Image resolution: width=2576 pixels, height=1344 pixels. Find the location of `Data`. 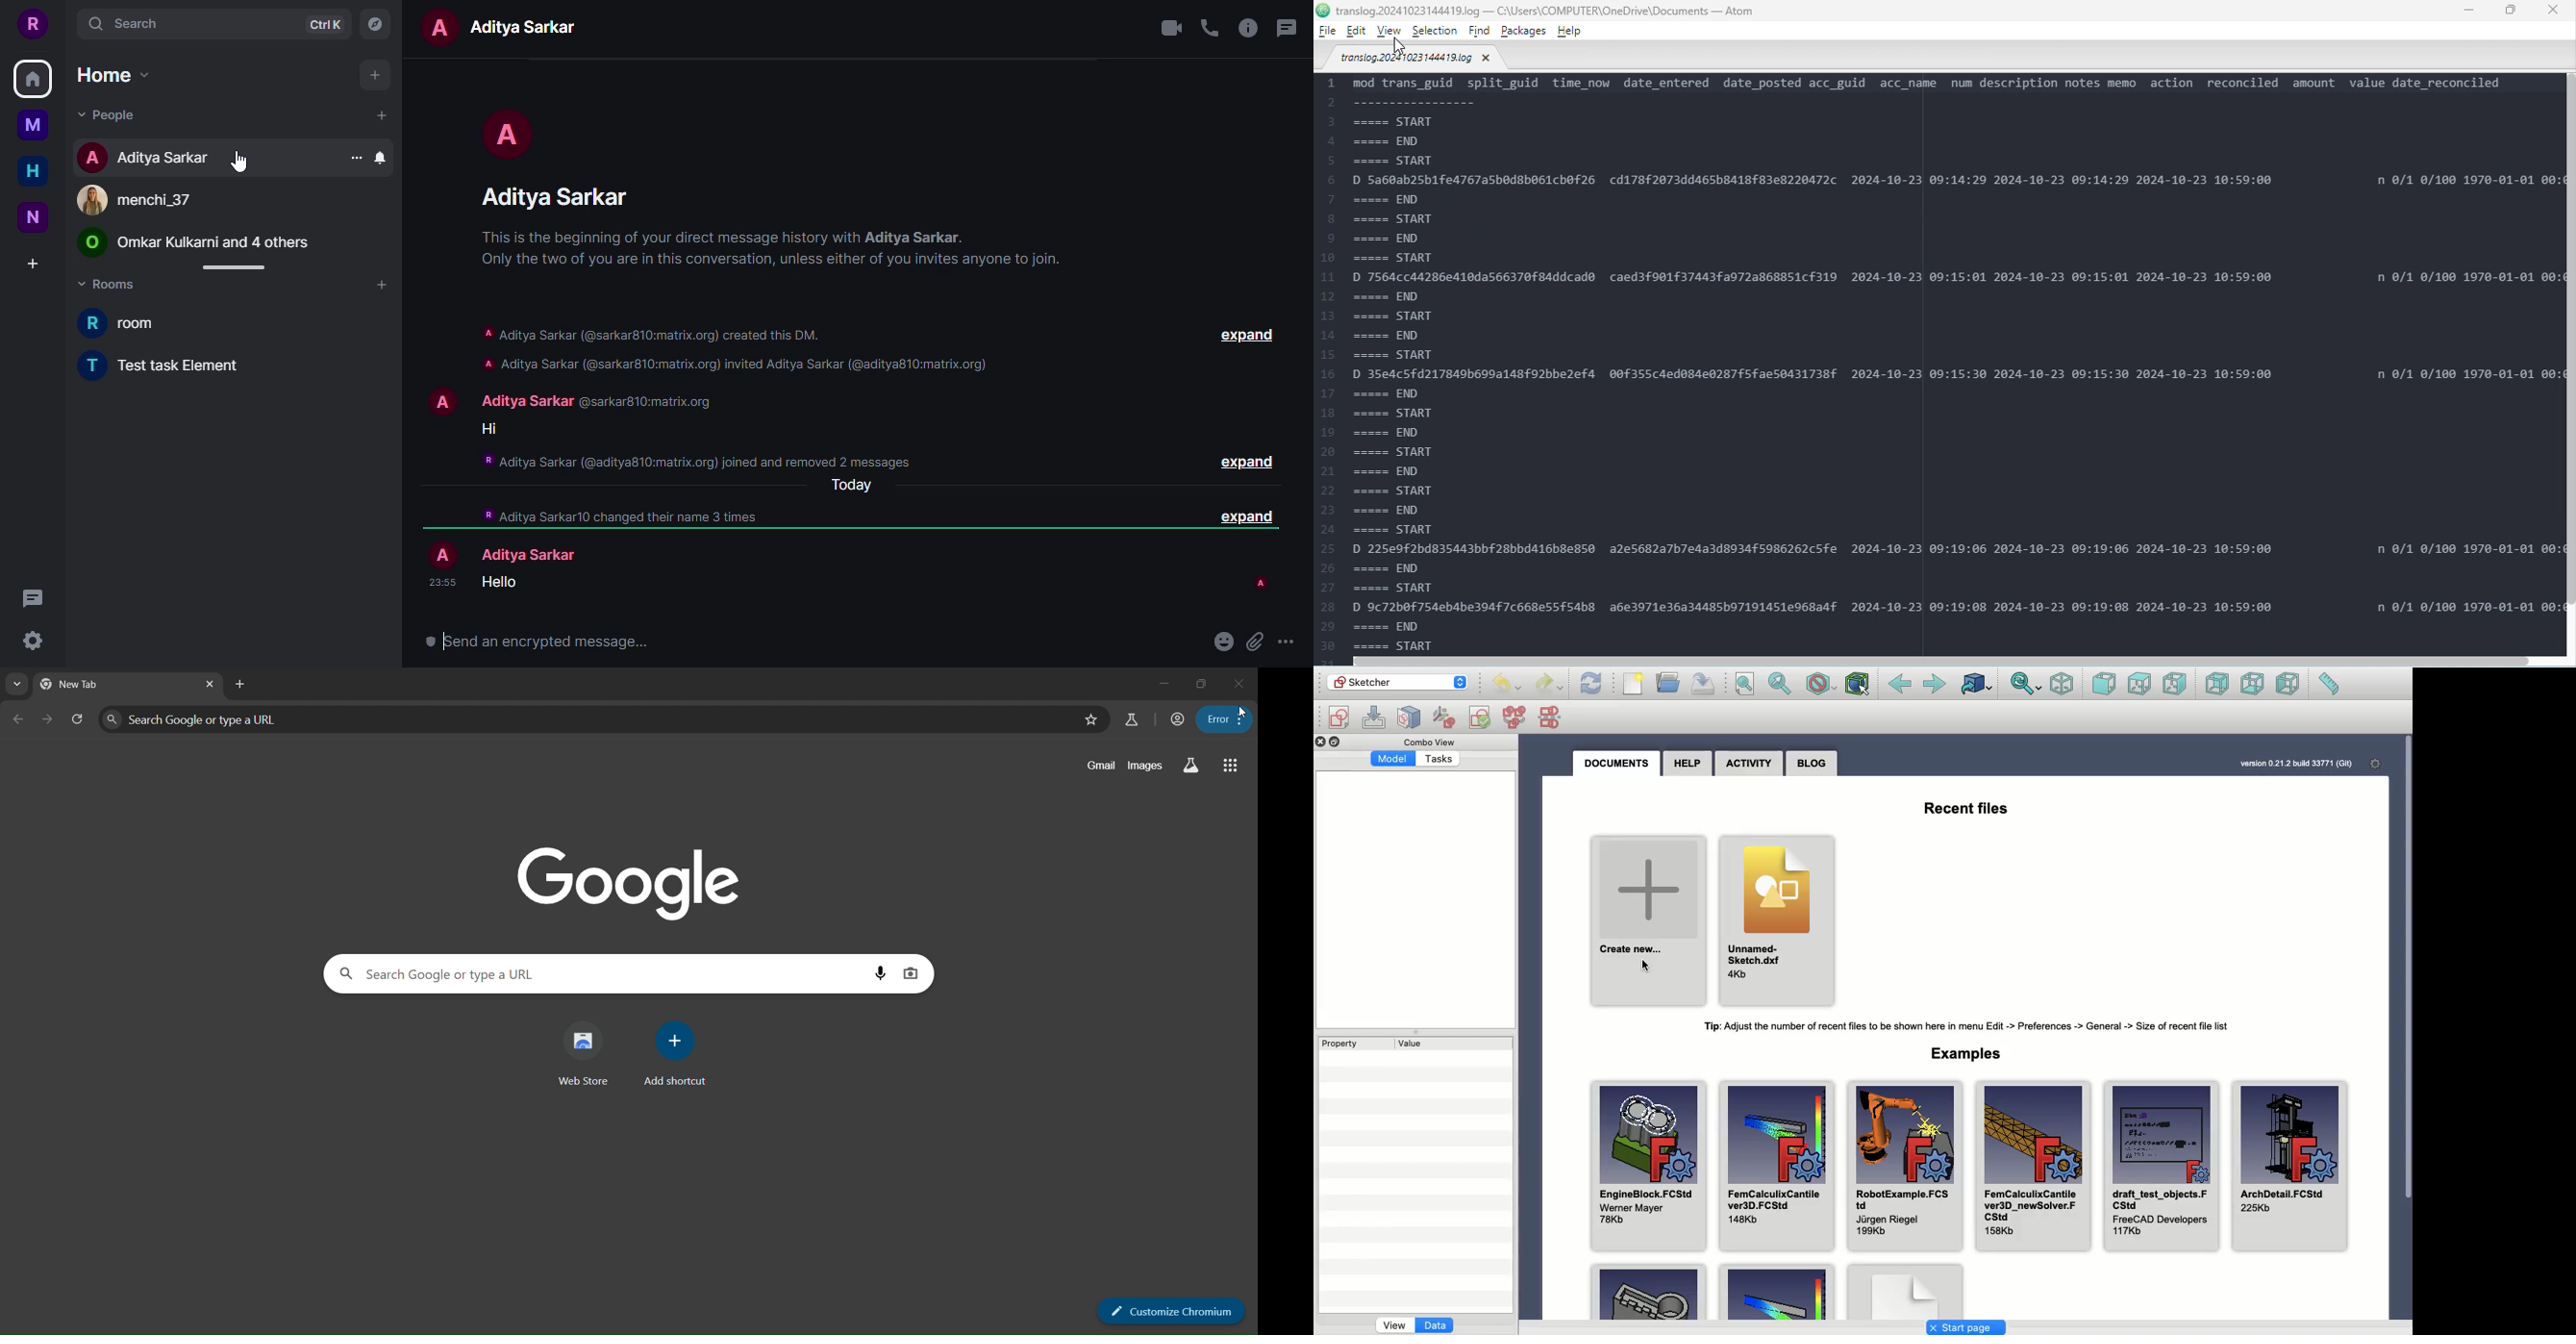

Data is located at coordinates (1436, 1324).